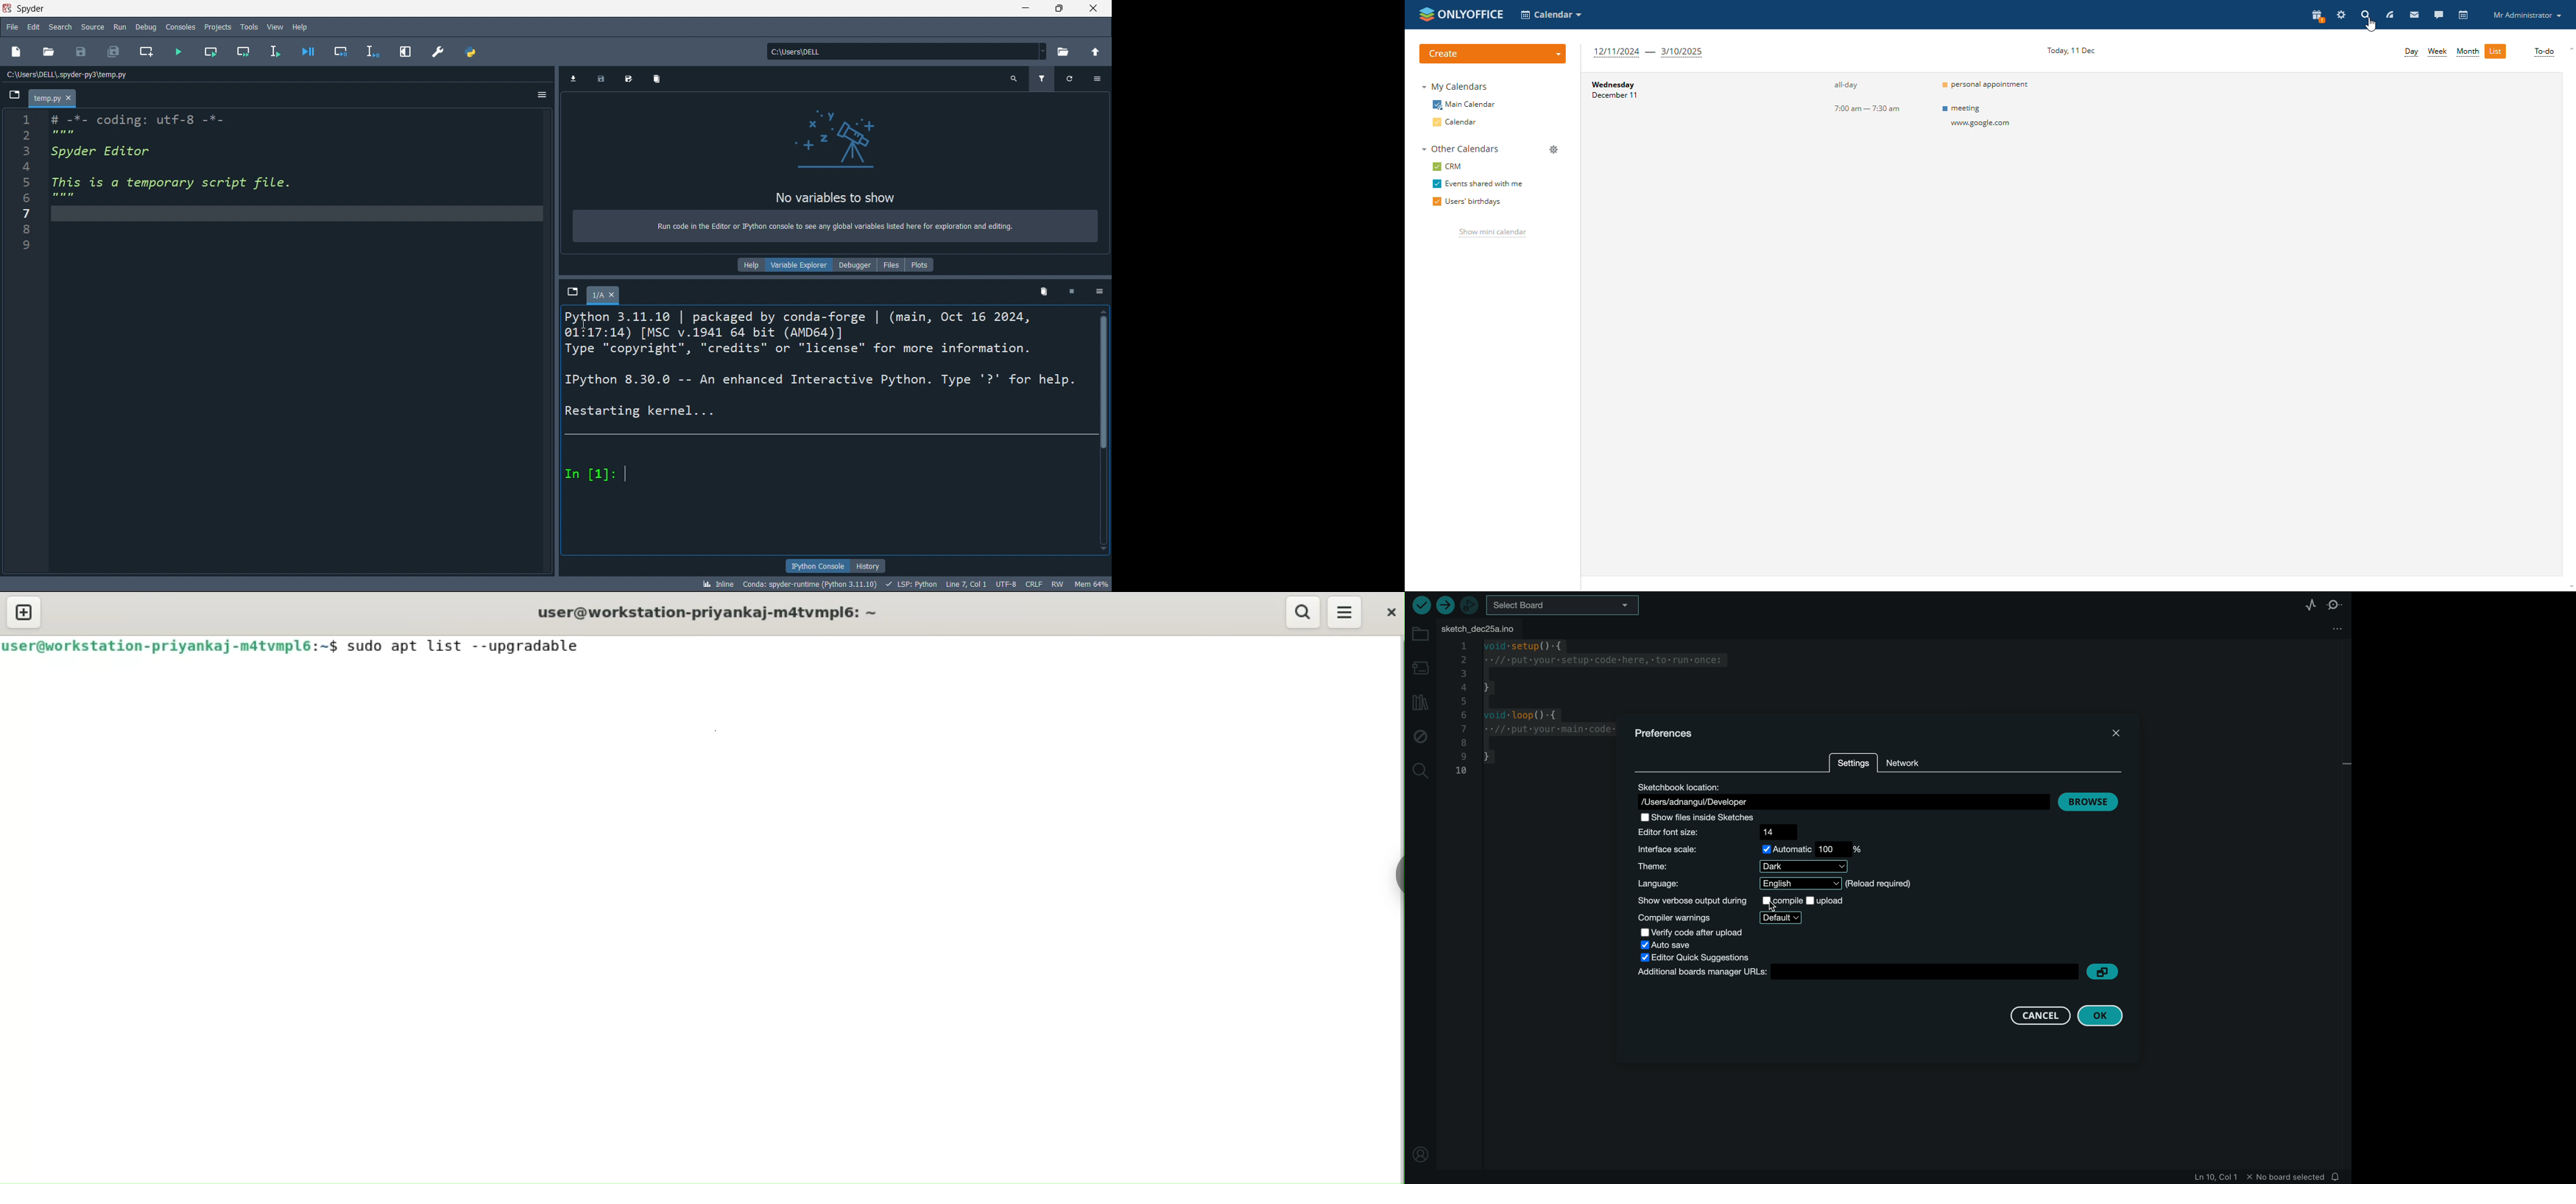 The height and width of the screenshot is (1204, 2576). Describe the element at coordinates (575, 78) in the screenshot. I see `import ` at that location.